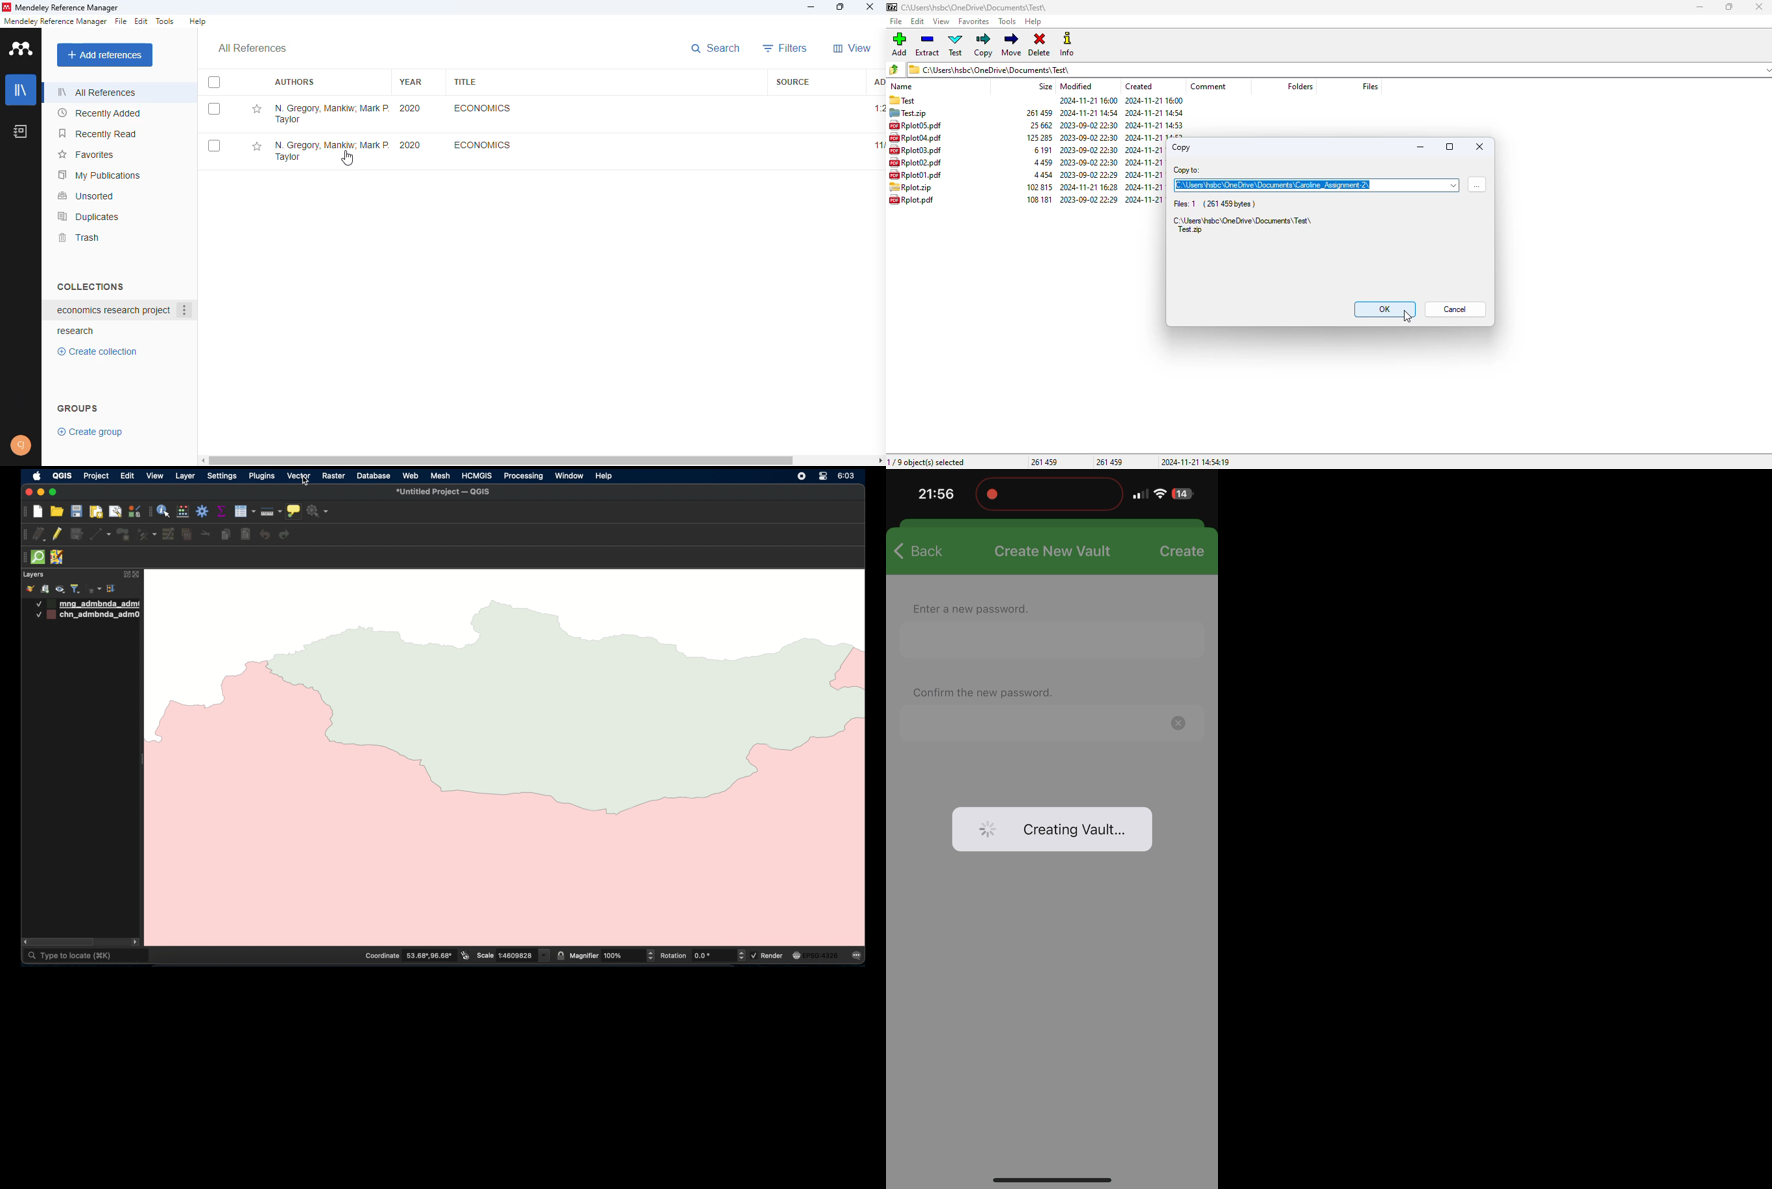  I want to click on open attribute table, so click(245, 511).